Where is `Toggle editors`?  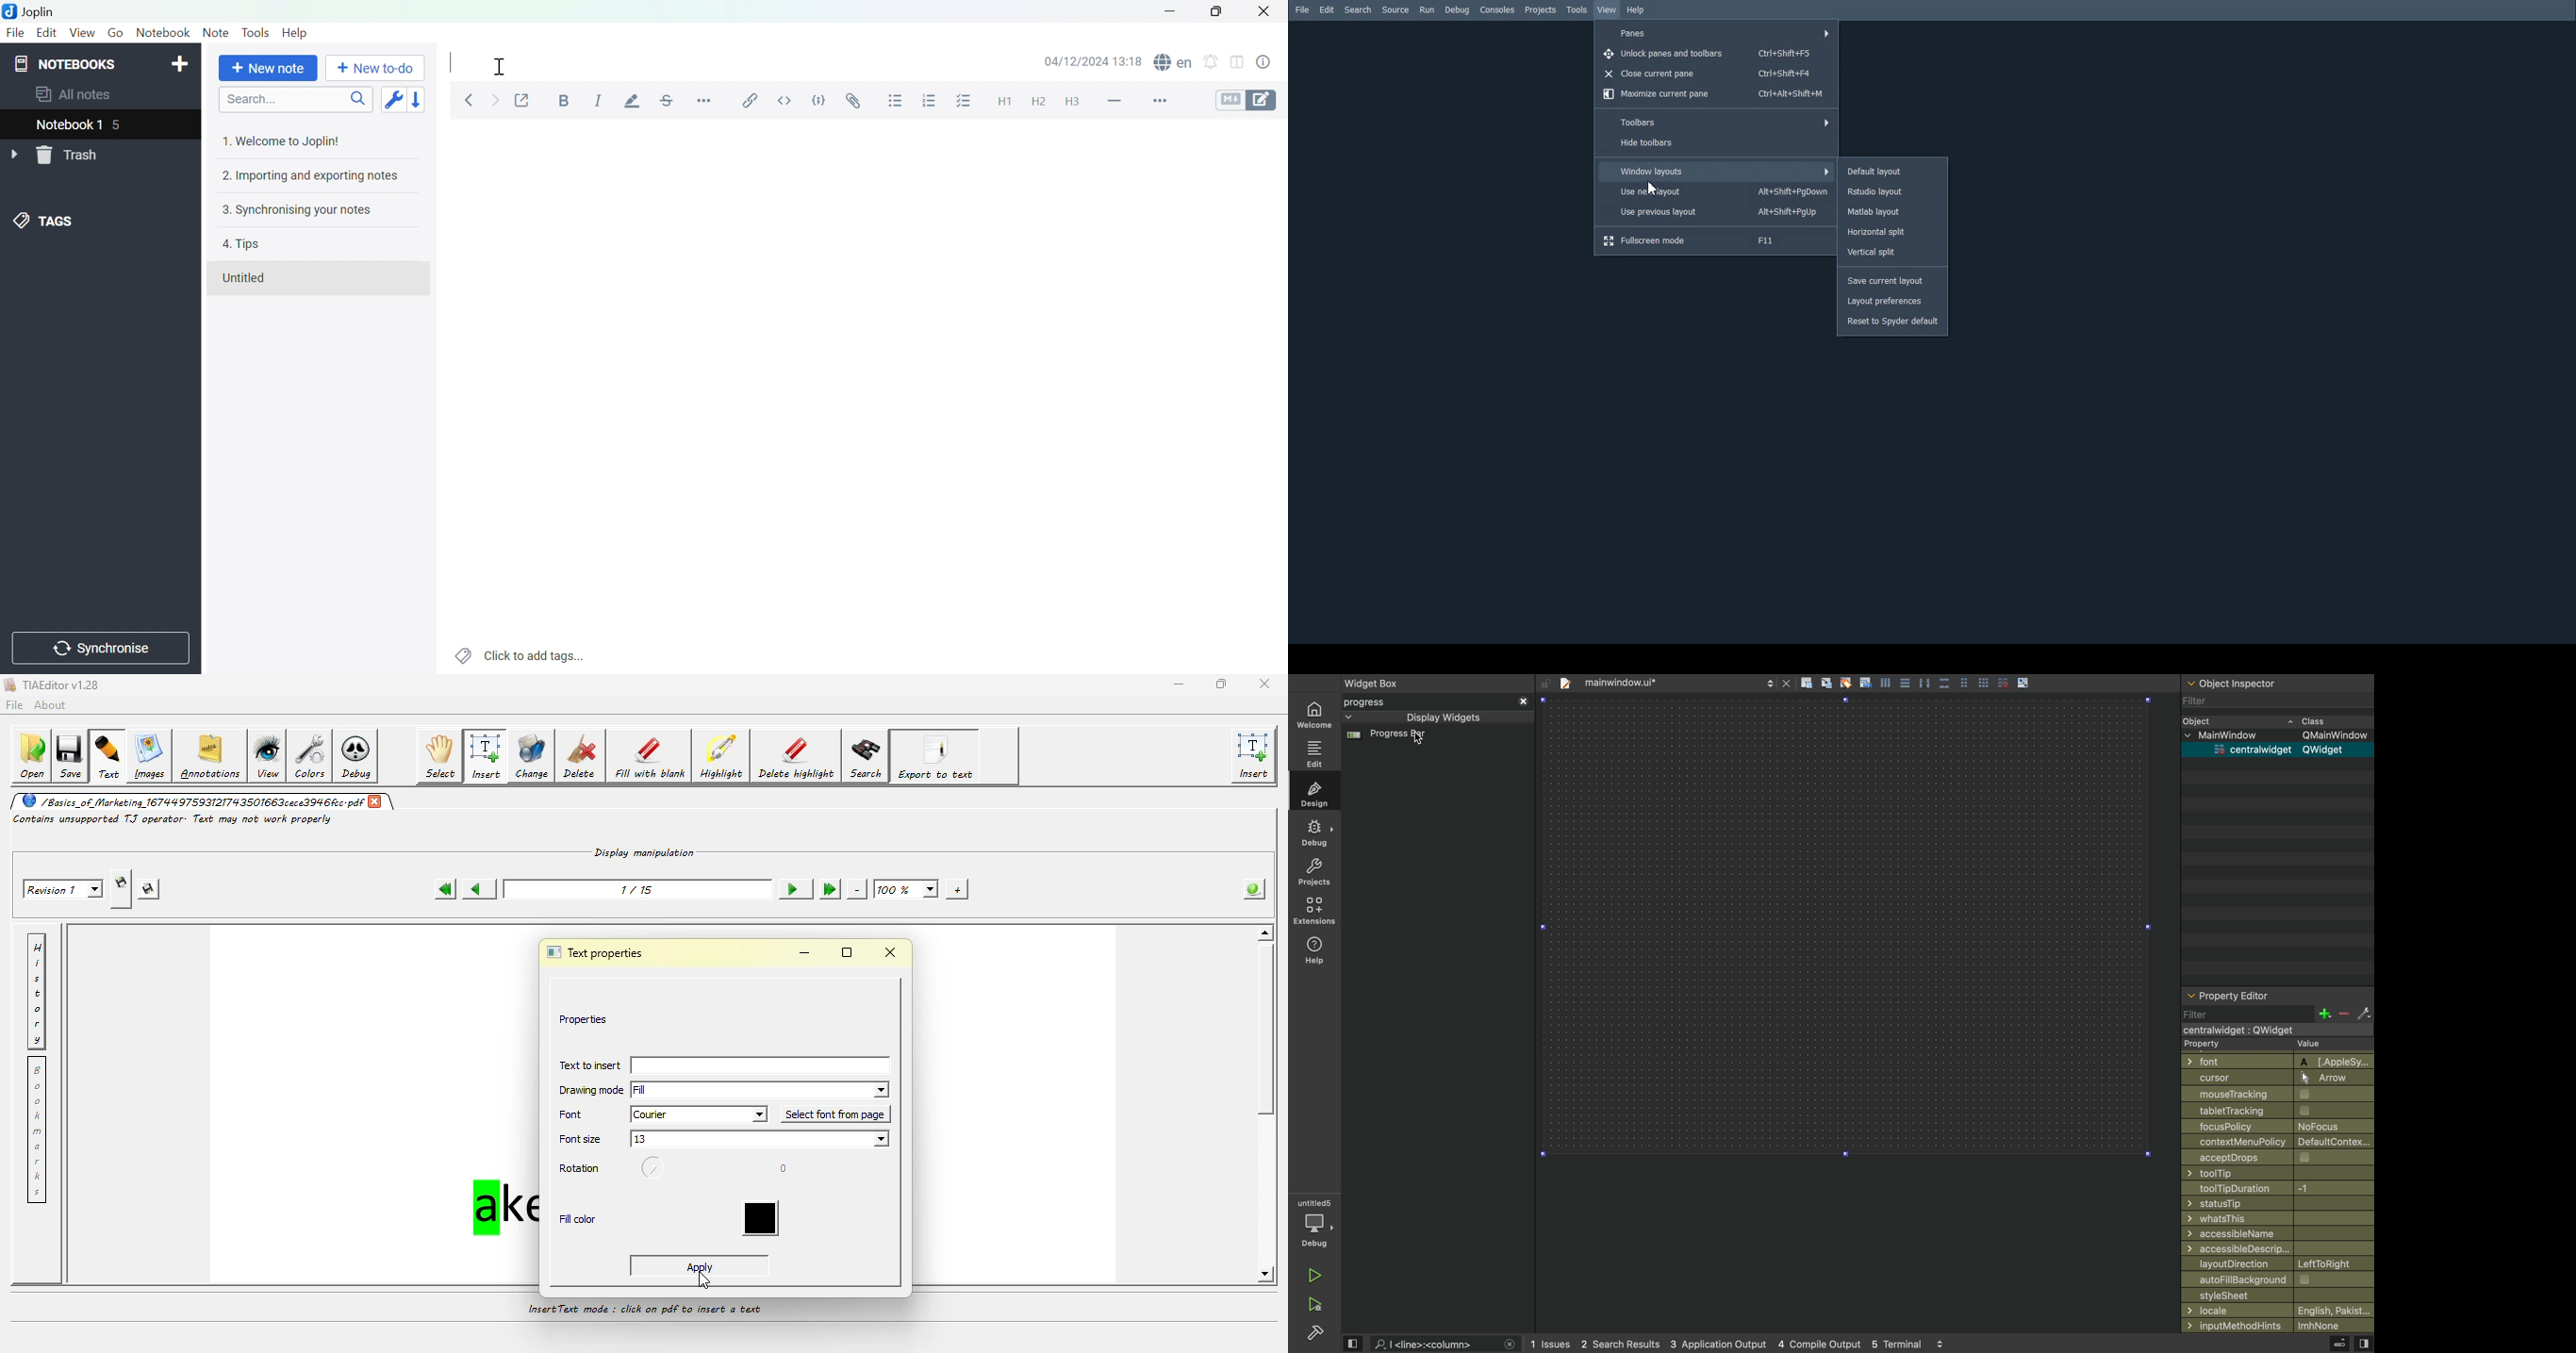 Toggle editors is located at coordinates (1247, 102).